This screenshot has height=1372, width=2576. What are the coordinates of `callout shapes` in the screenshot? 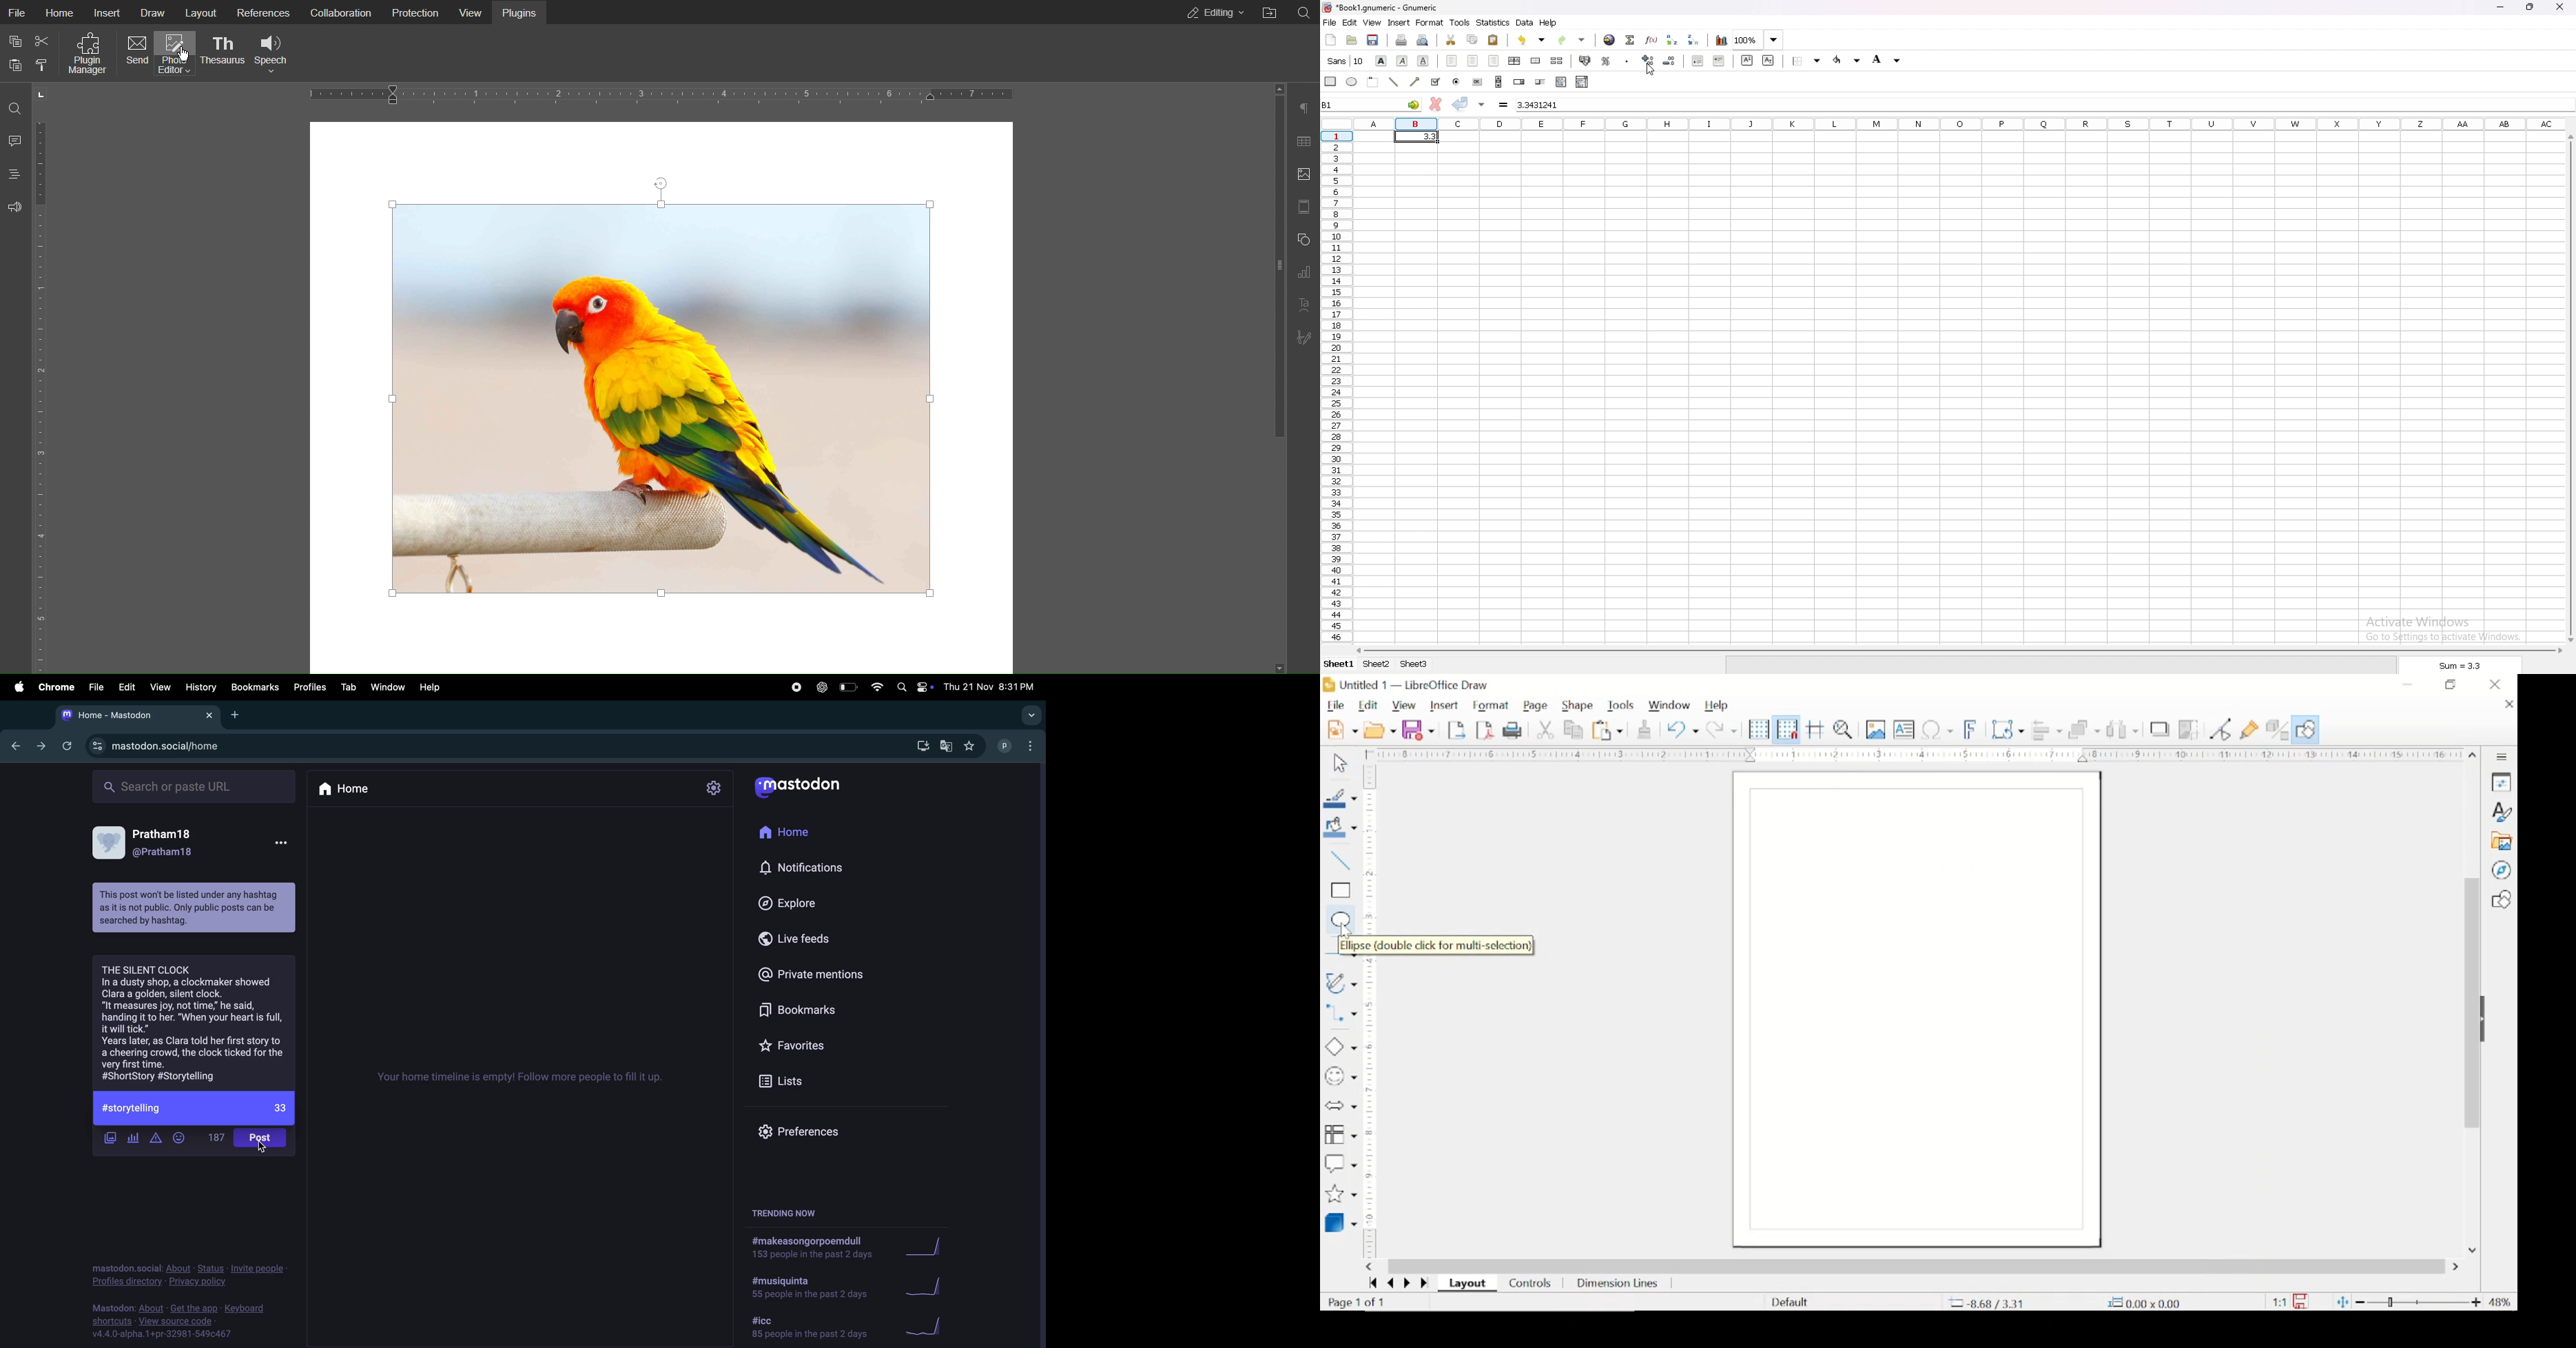 It's located at (1341, 1162).